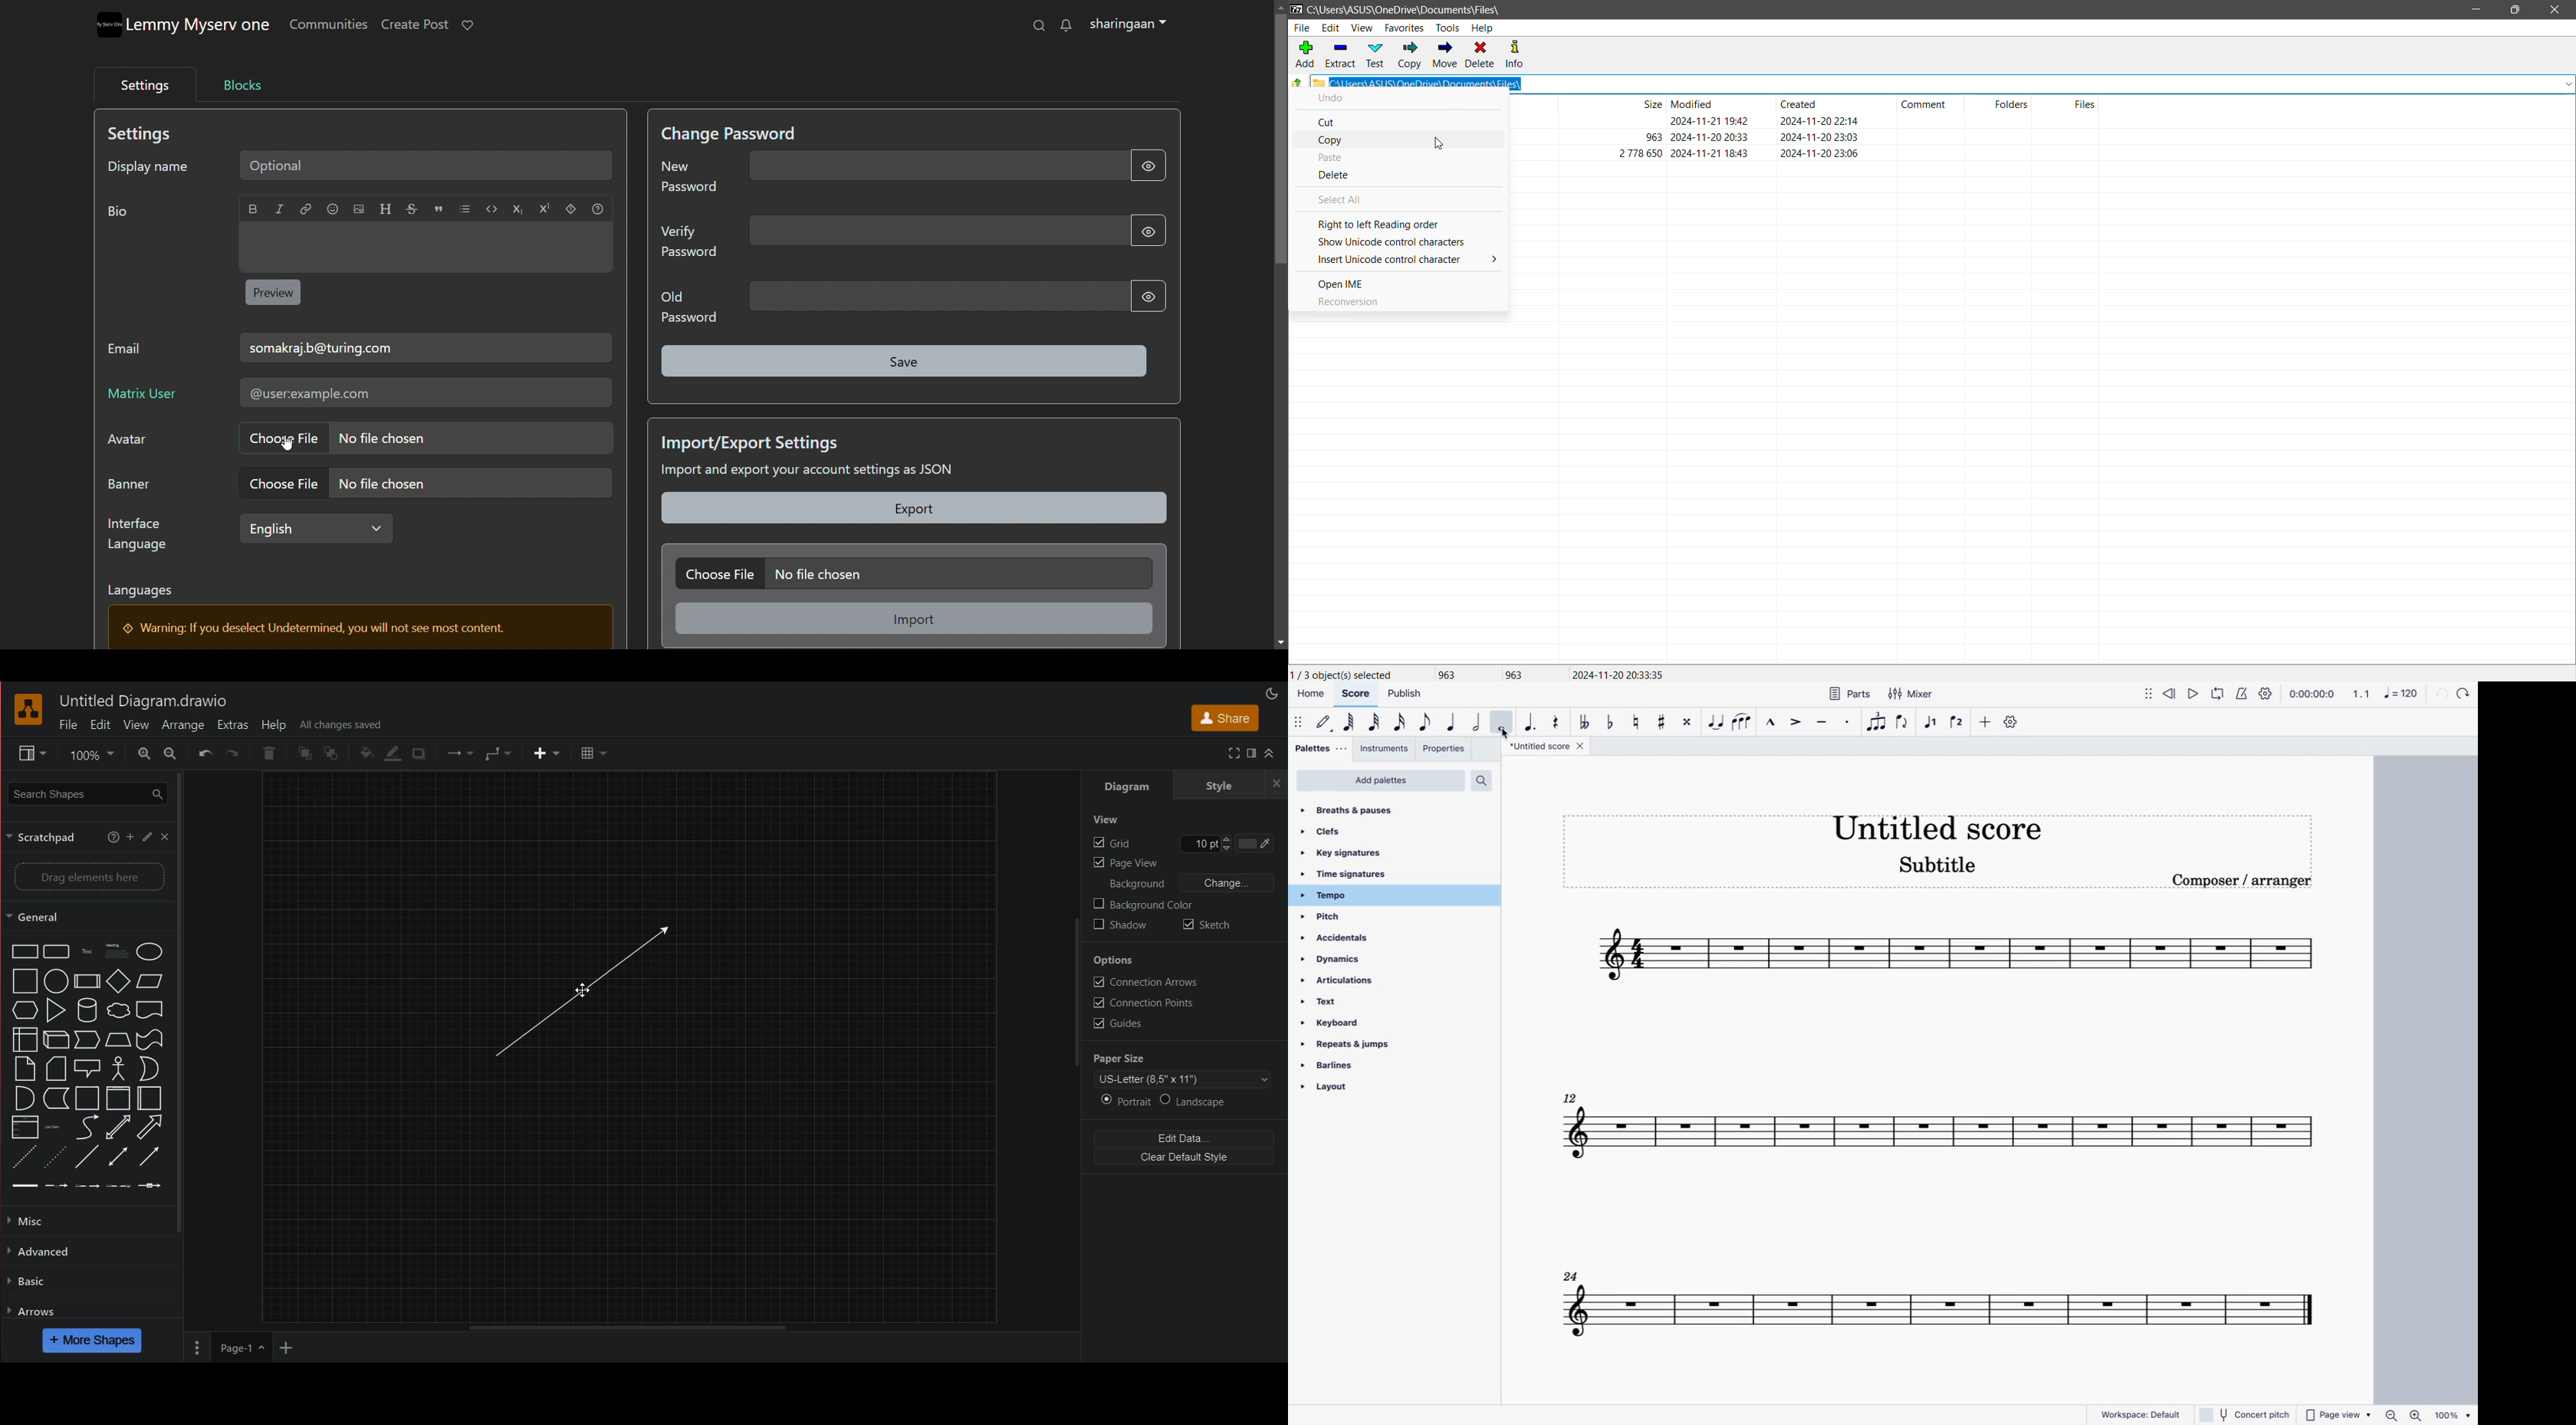 This screenshot has height=1428, width=2576. What do you see at coordinates (390, 755) in the screenshot?
I see `Line Color` at bounding box center [390, 755].